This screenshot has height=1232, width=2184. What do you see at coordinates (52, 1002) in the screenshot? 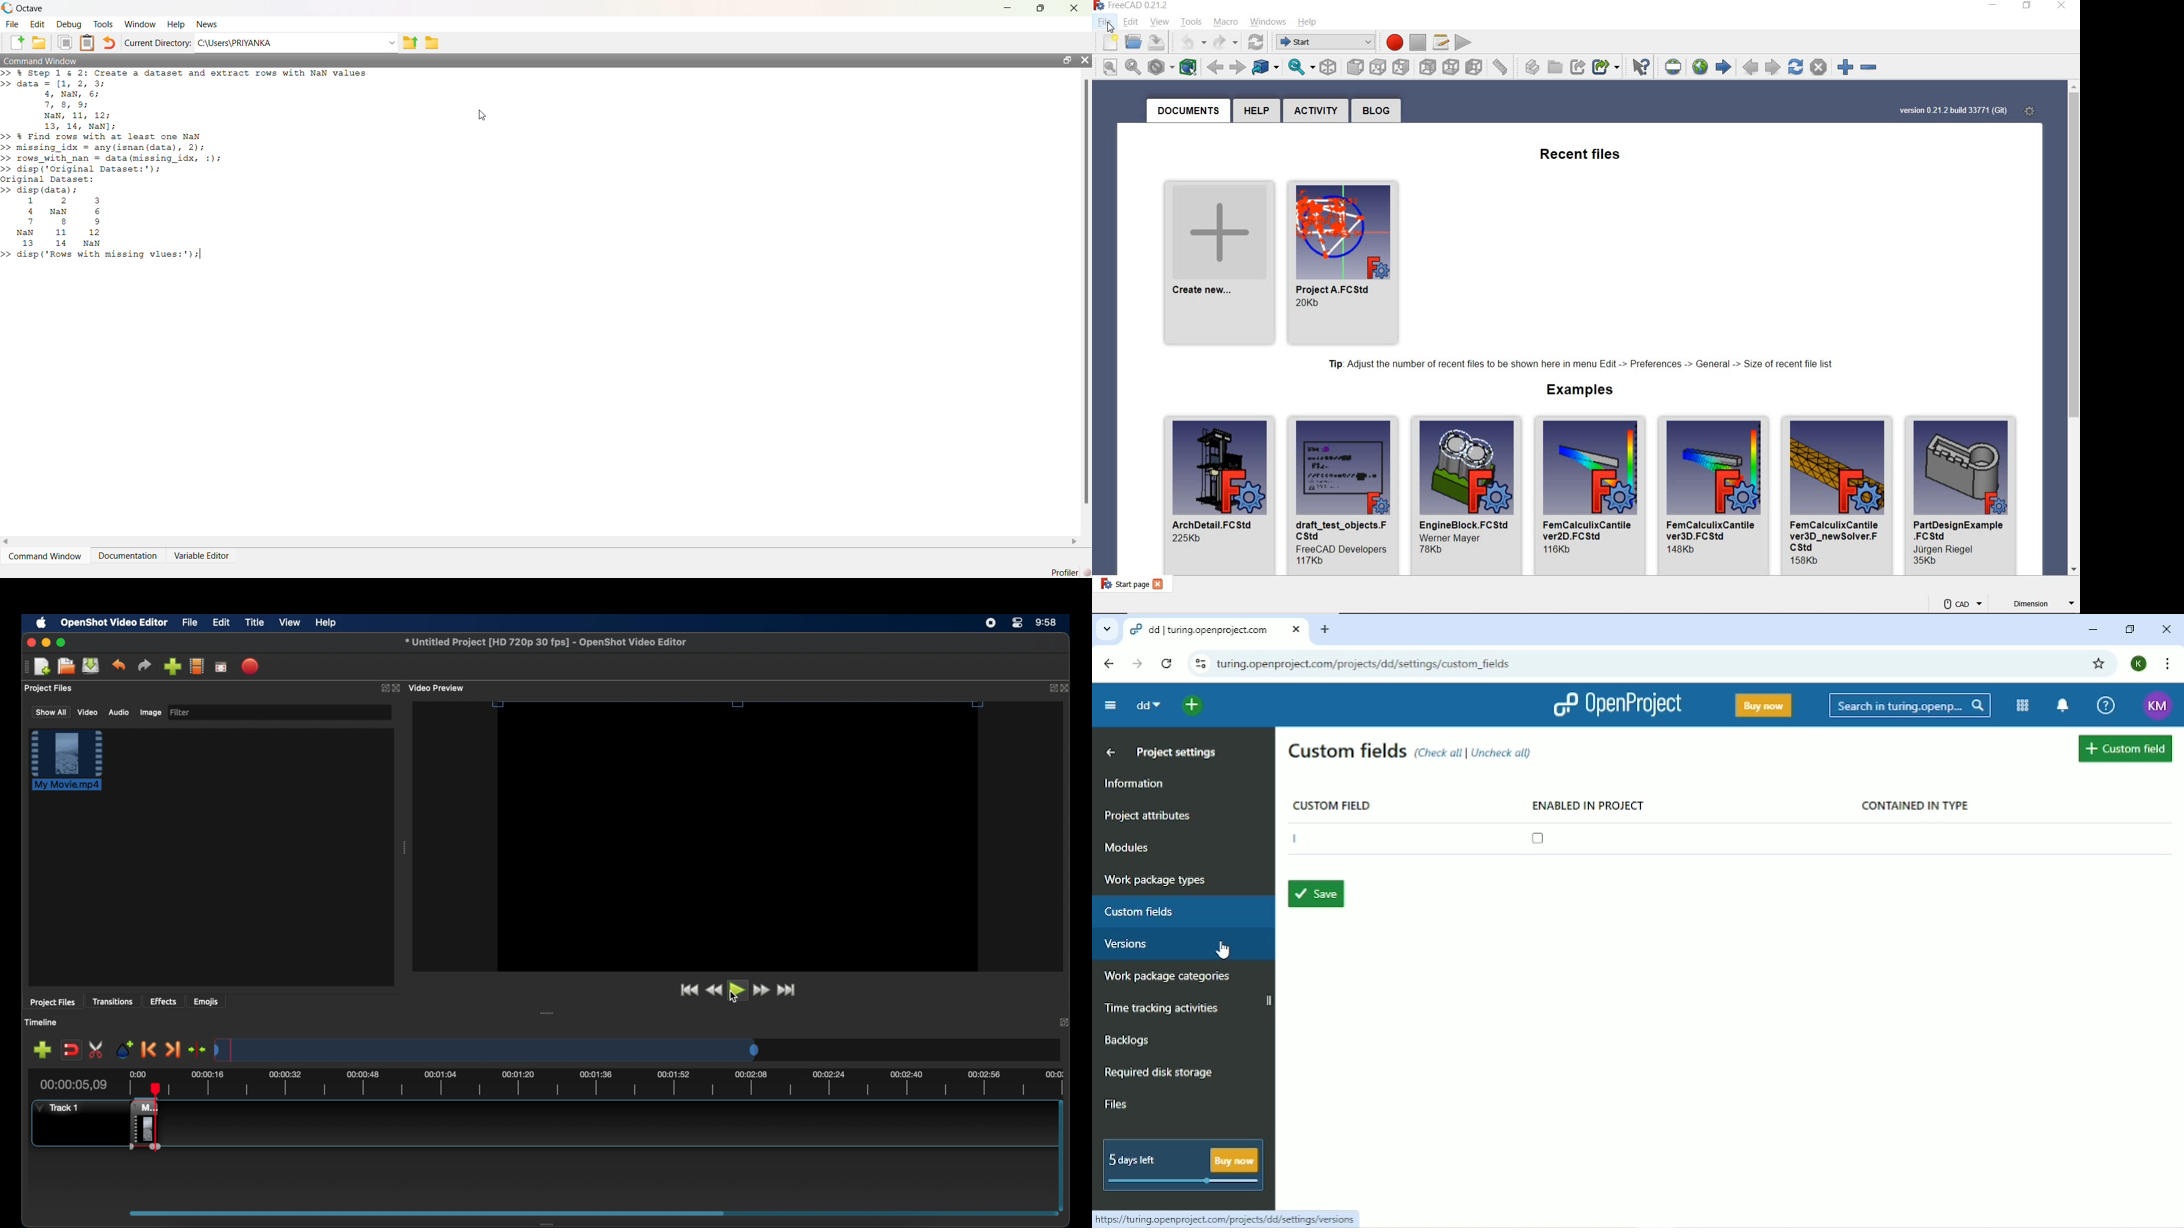
I see `project files` at bounding box center [52, 1002].